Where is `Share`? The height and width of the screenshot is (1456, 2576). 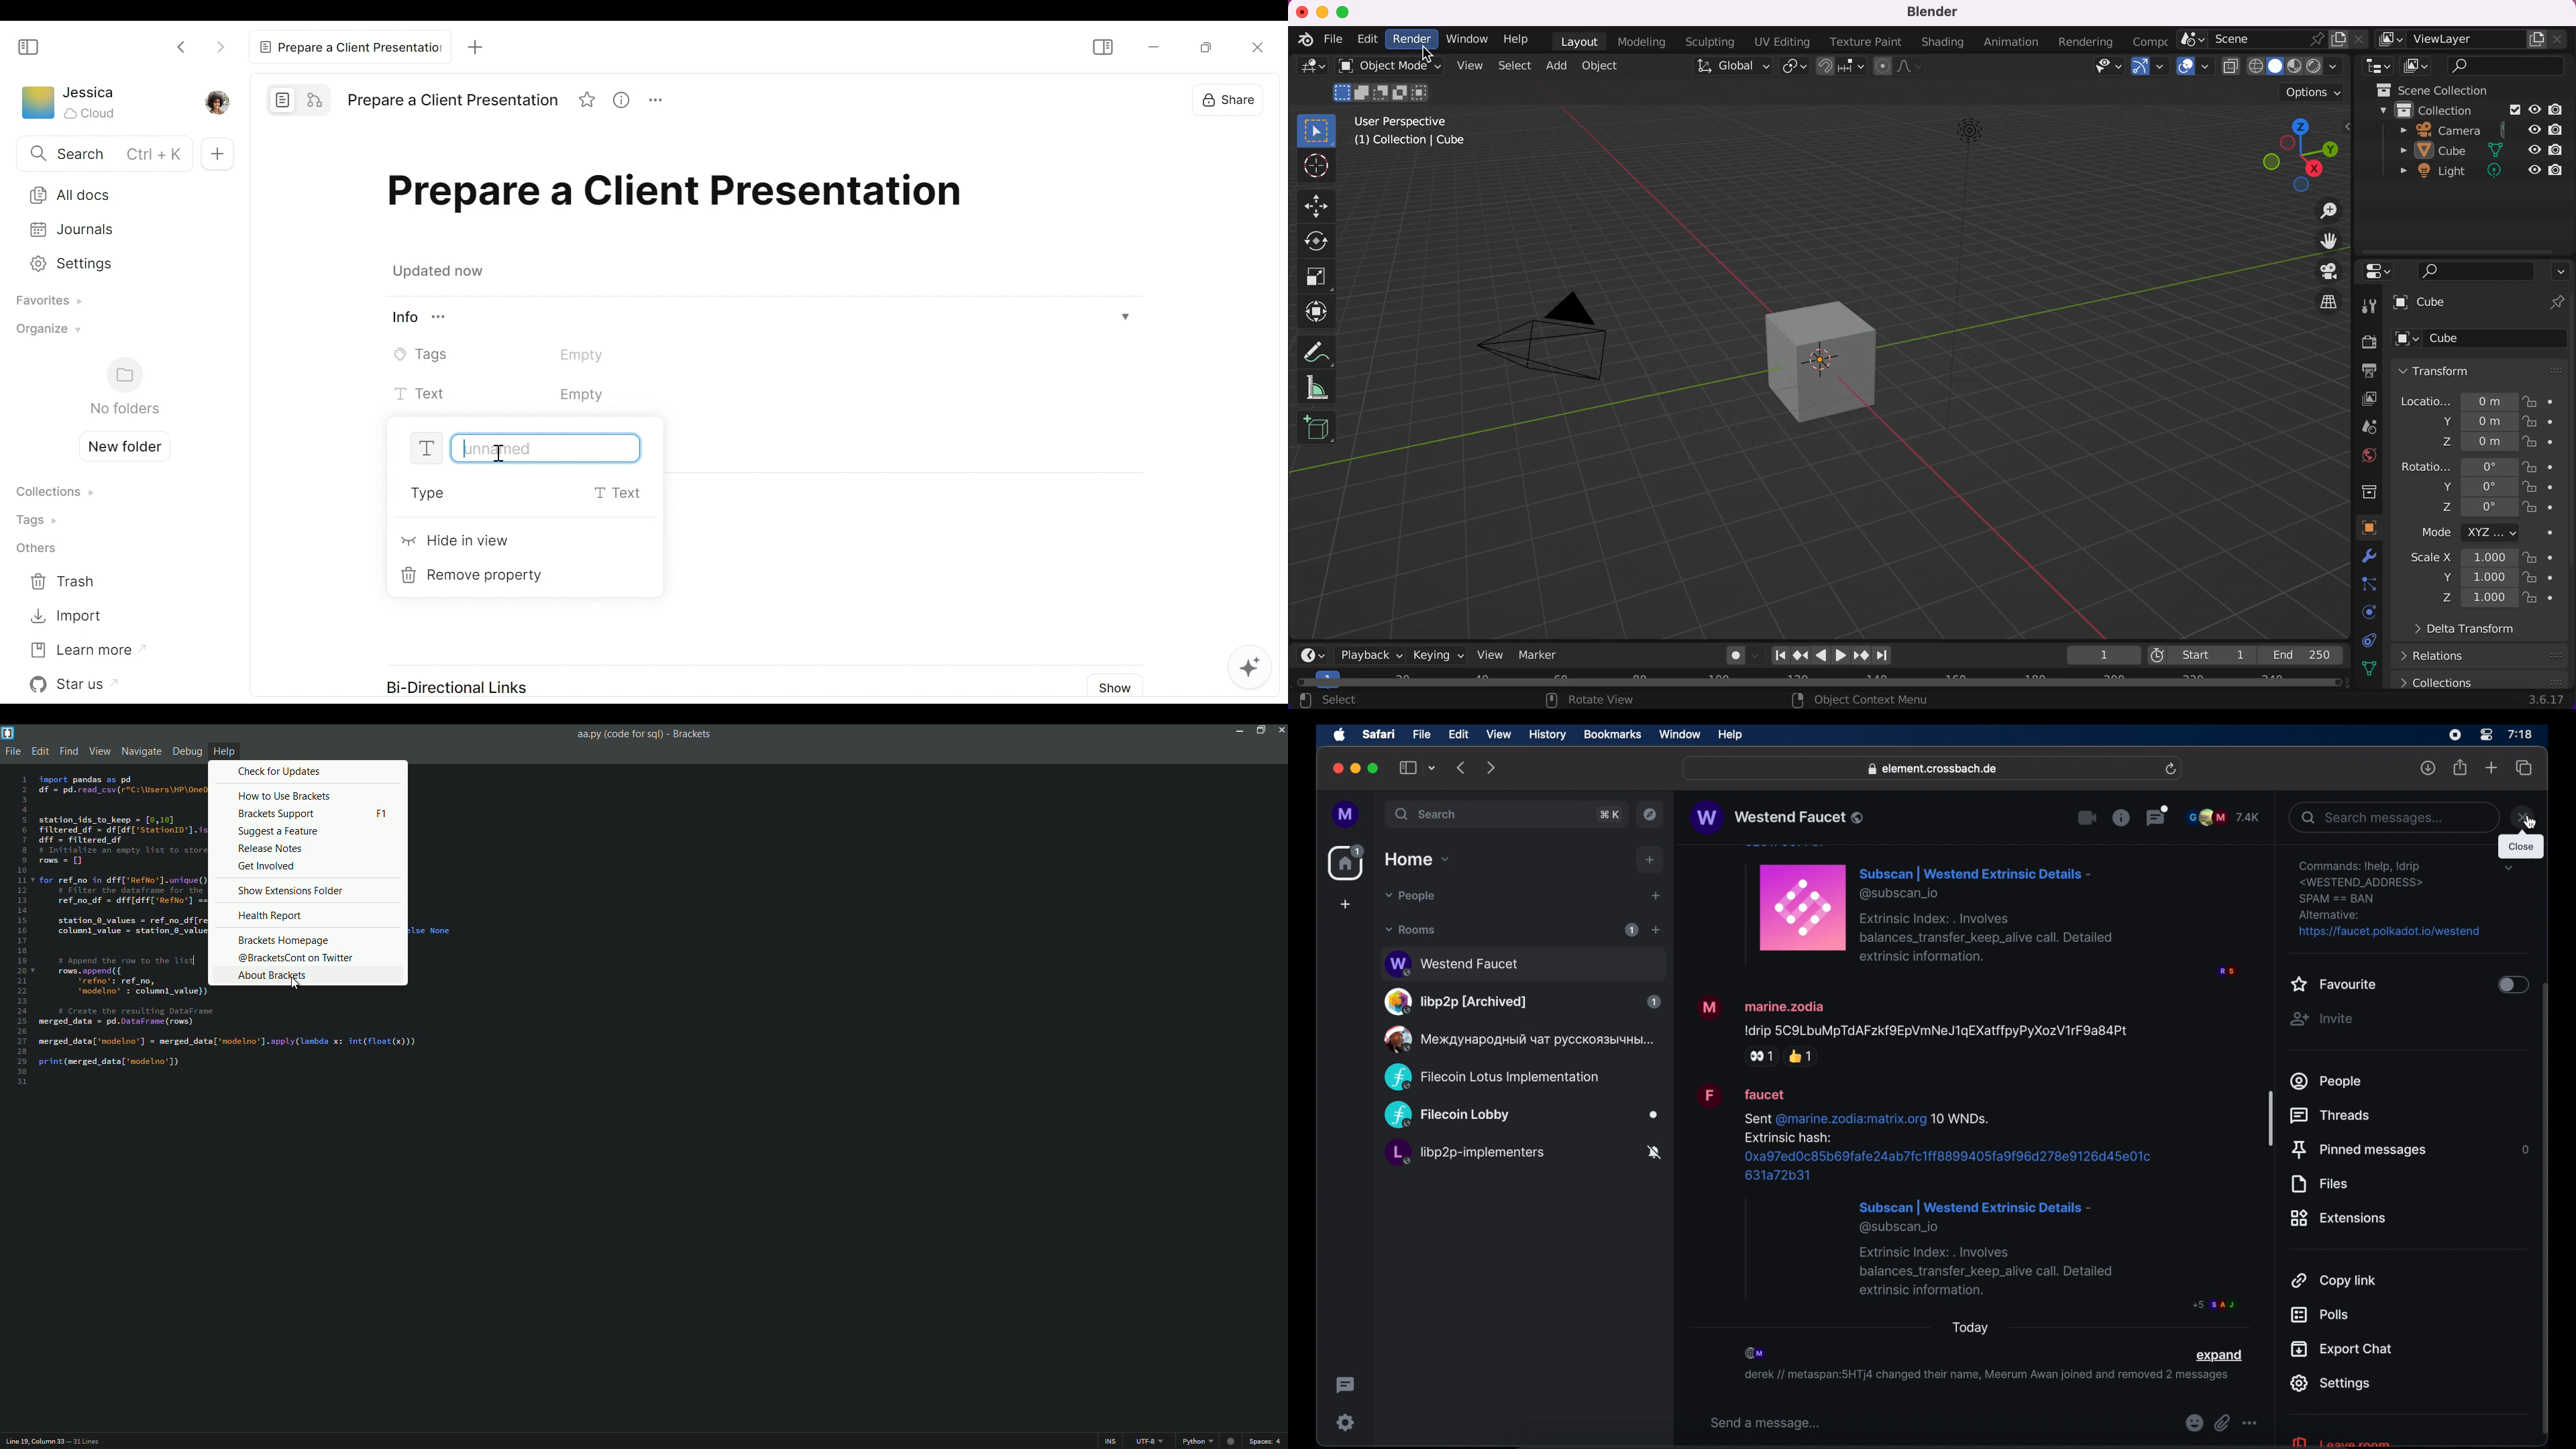 Share is located at coordinates (1238, 99).